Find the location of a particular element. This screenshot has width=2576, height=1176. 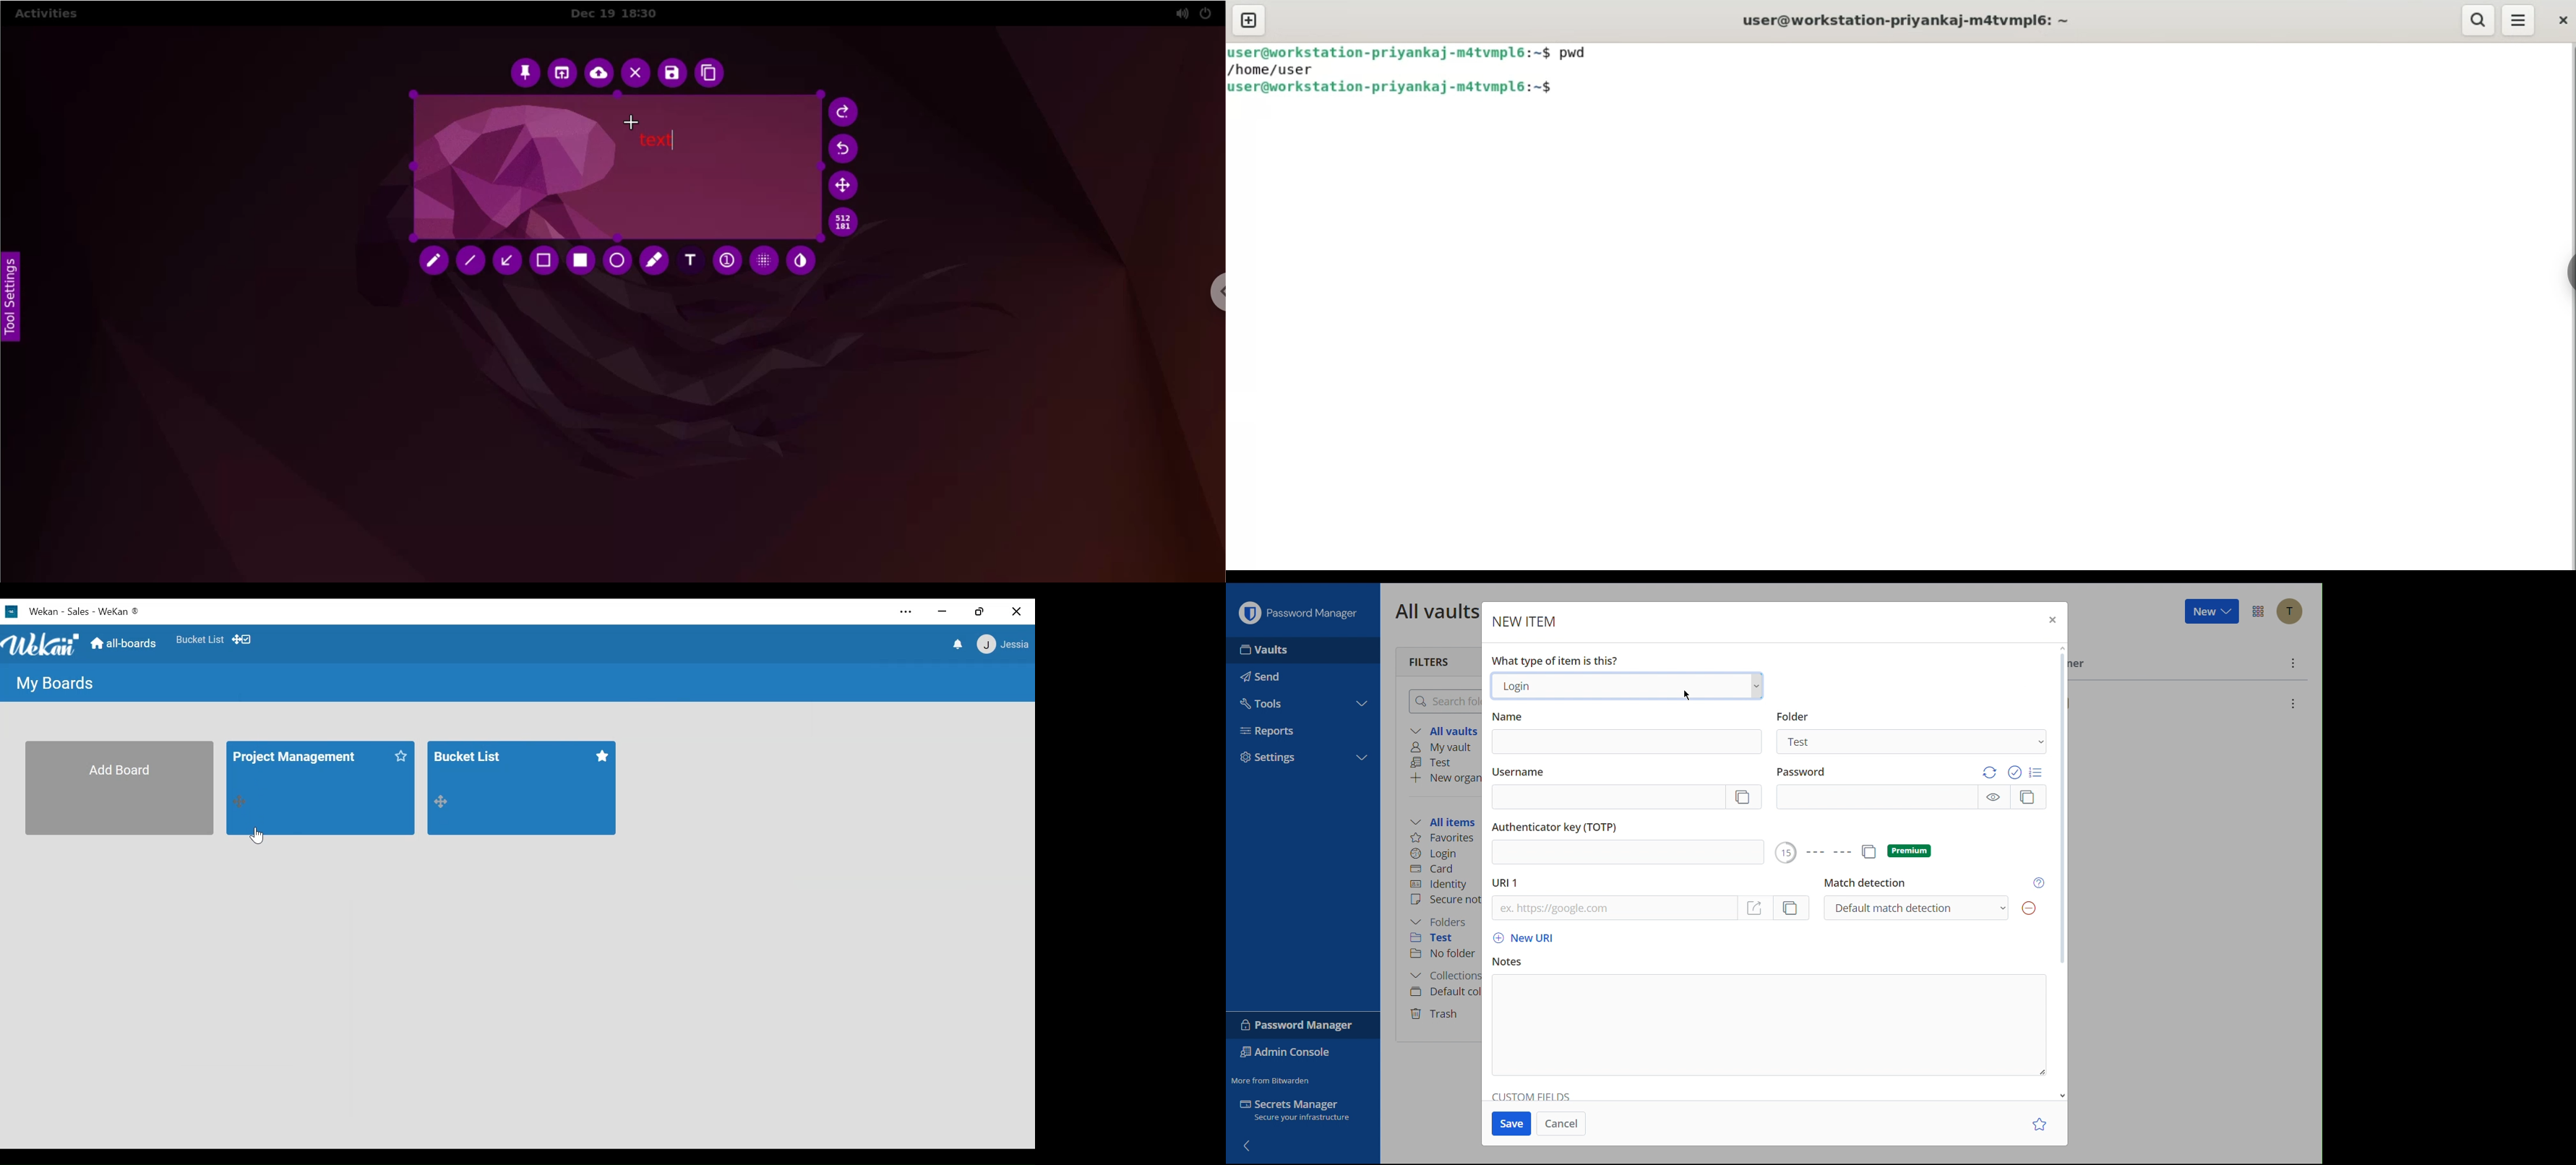

copy is located at coordinates (1868, 851).